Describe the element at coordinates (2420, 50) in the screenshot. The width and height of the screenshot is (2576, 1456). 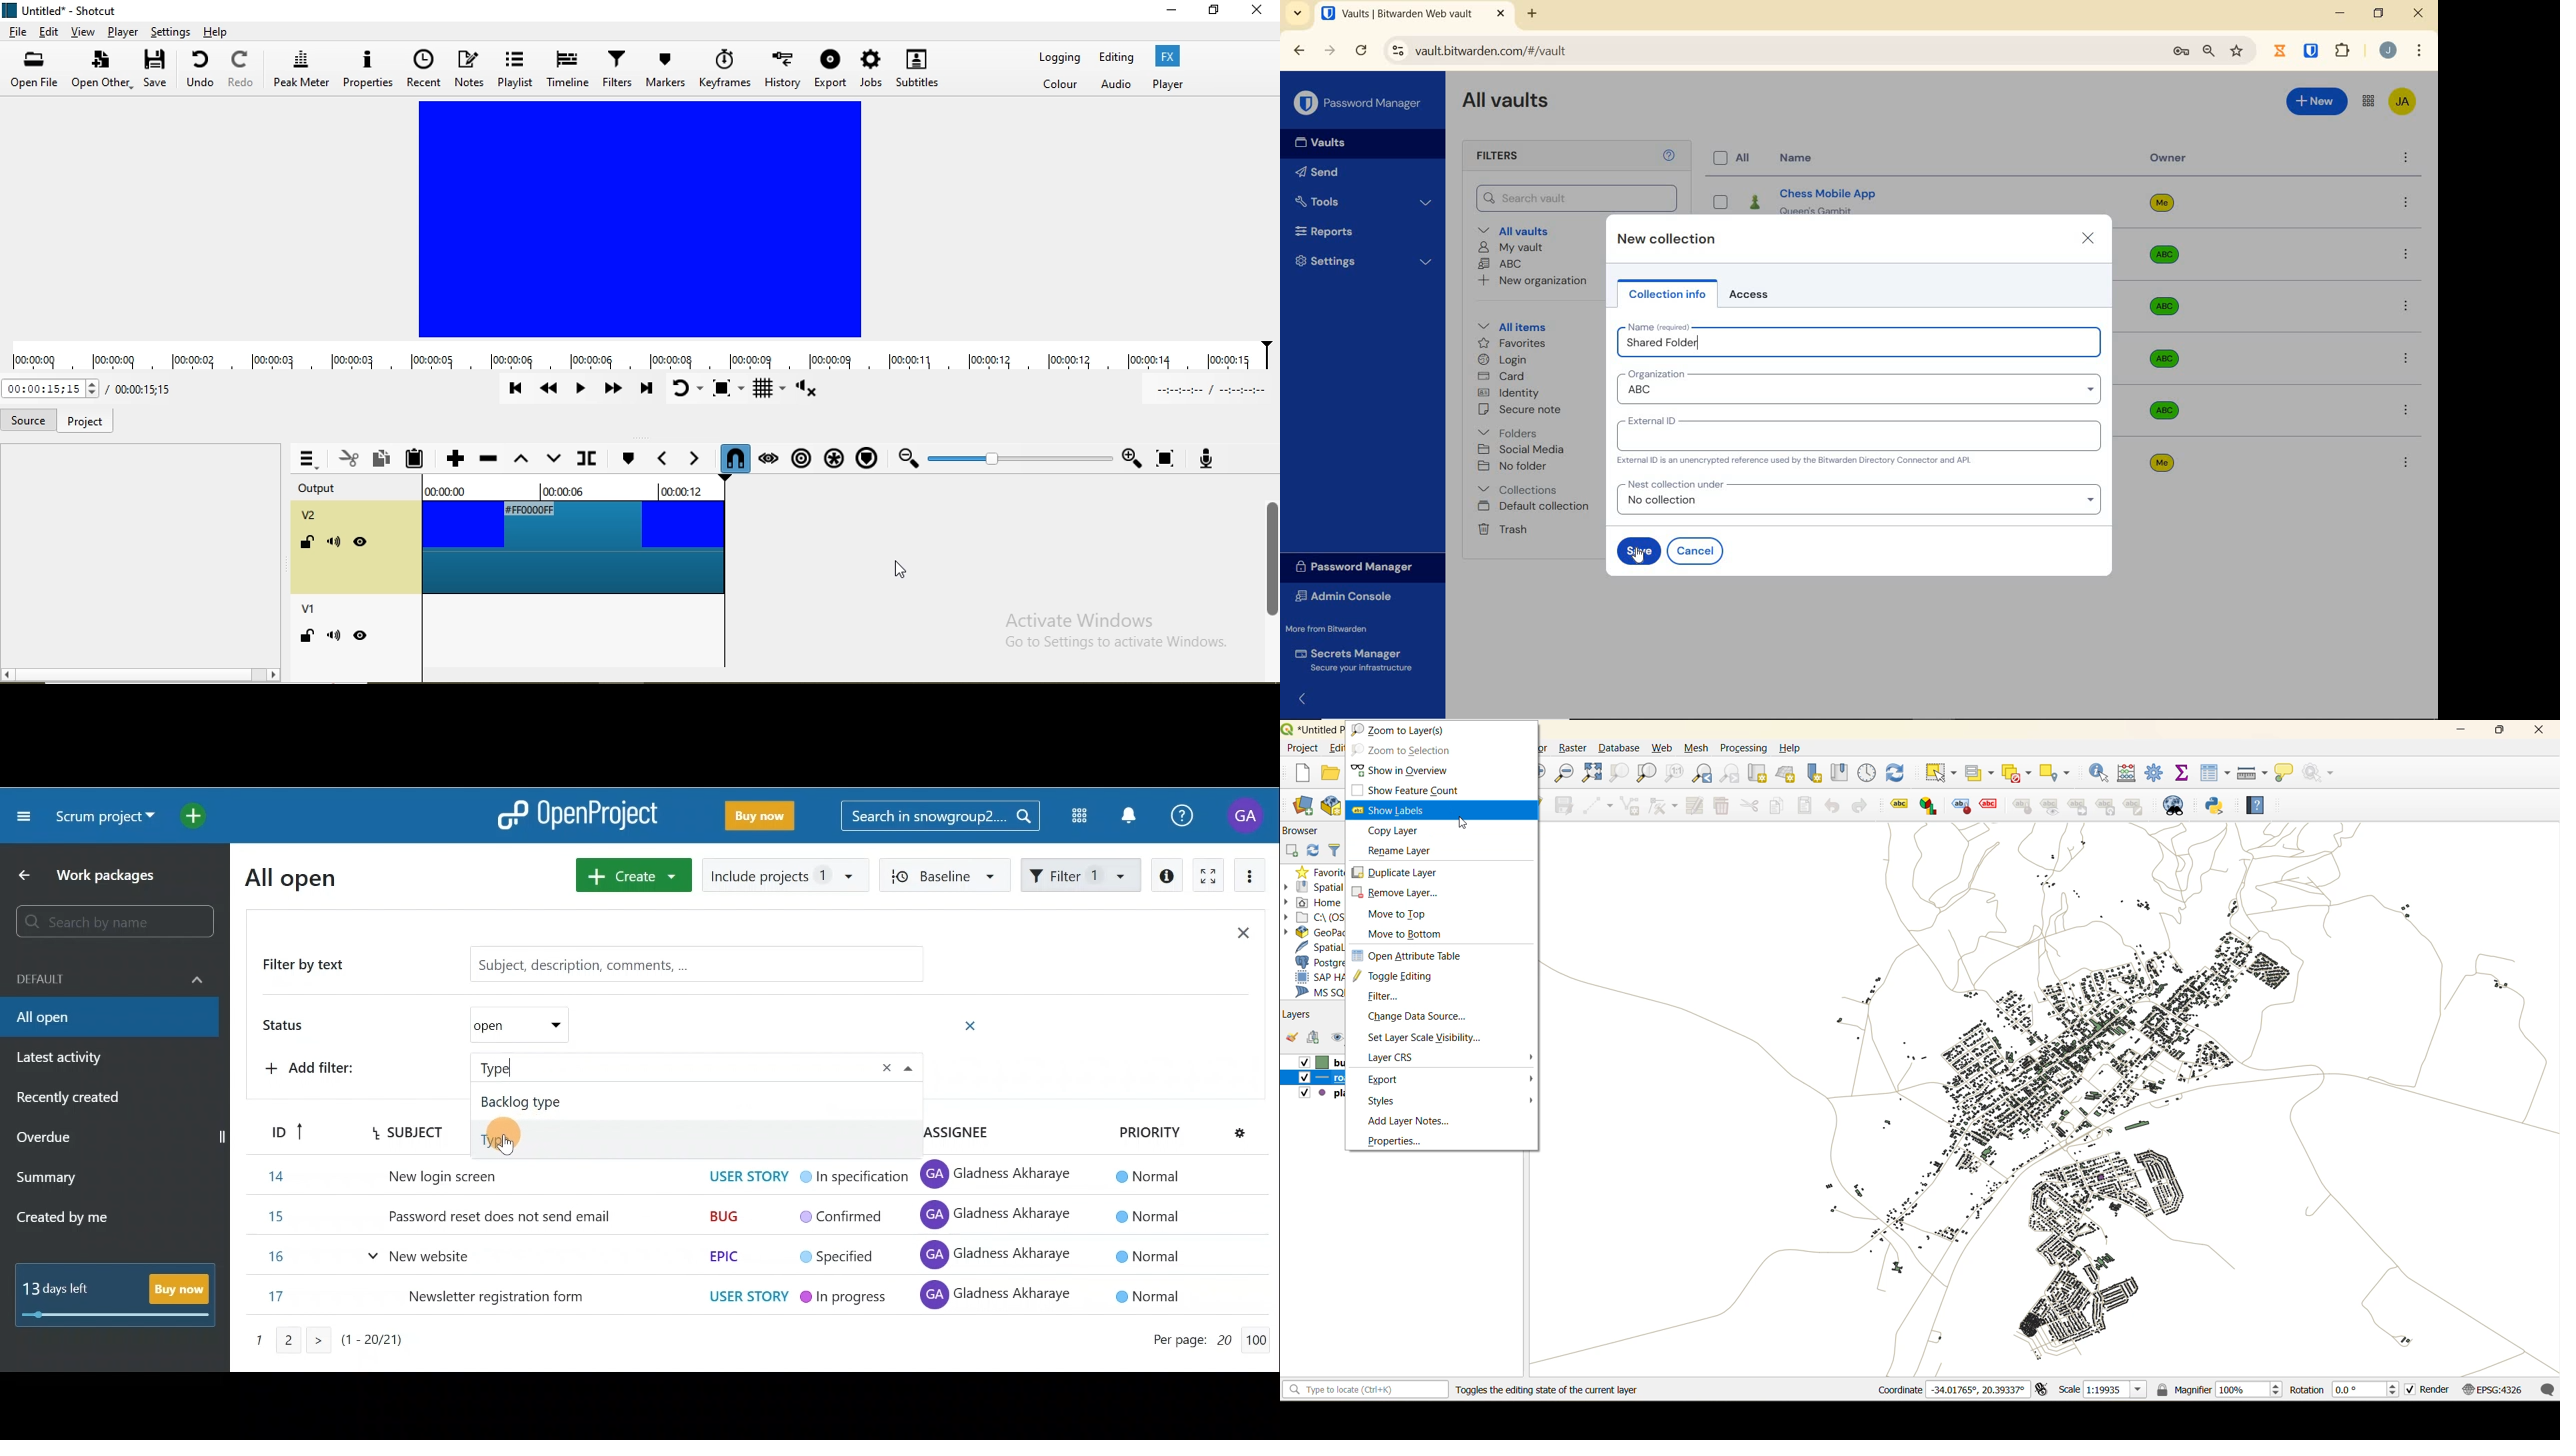
I see `customize Google chrome` at that location.